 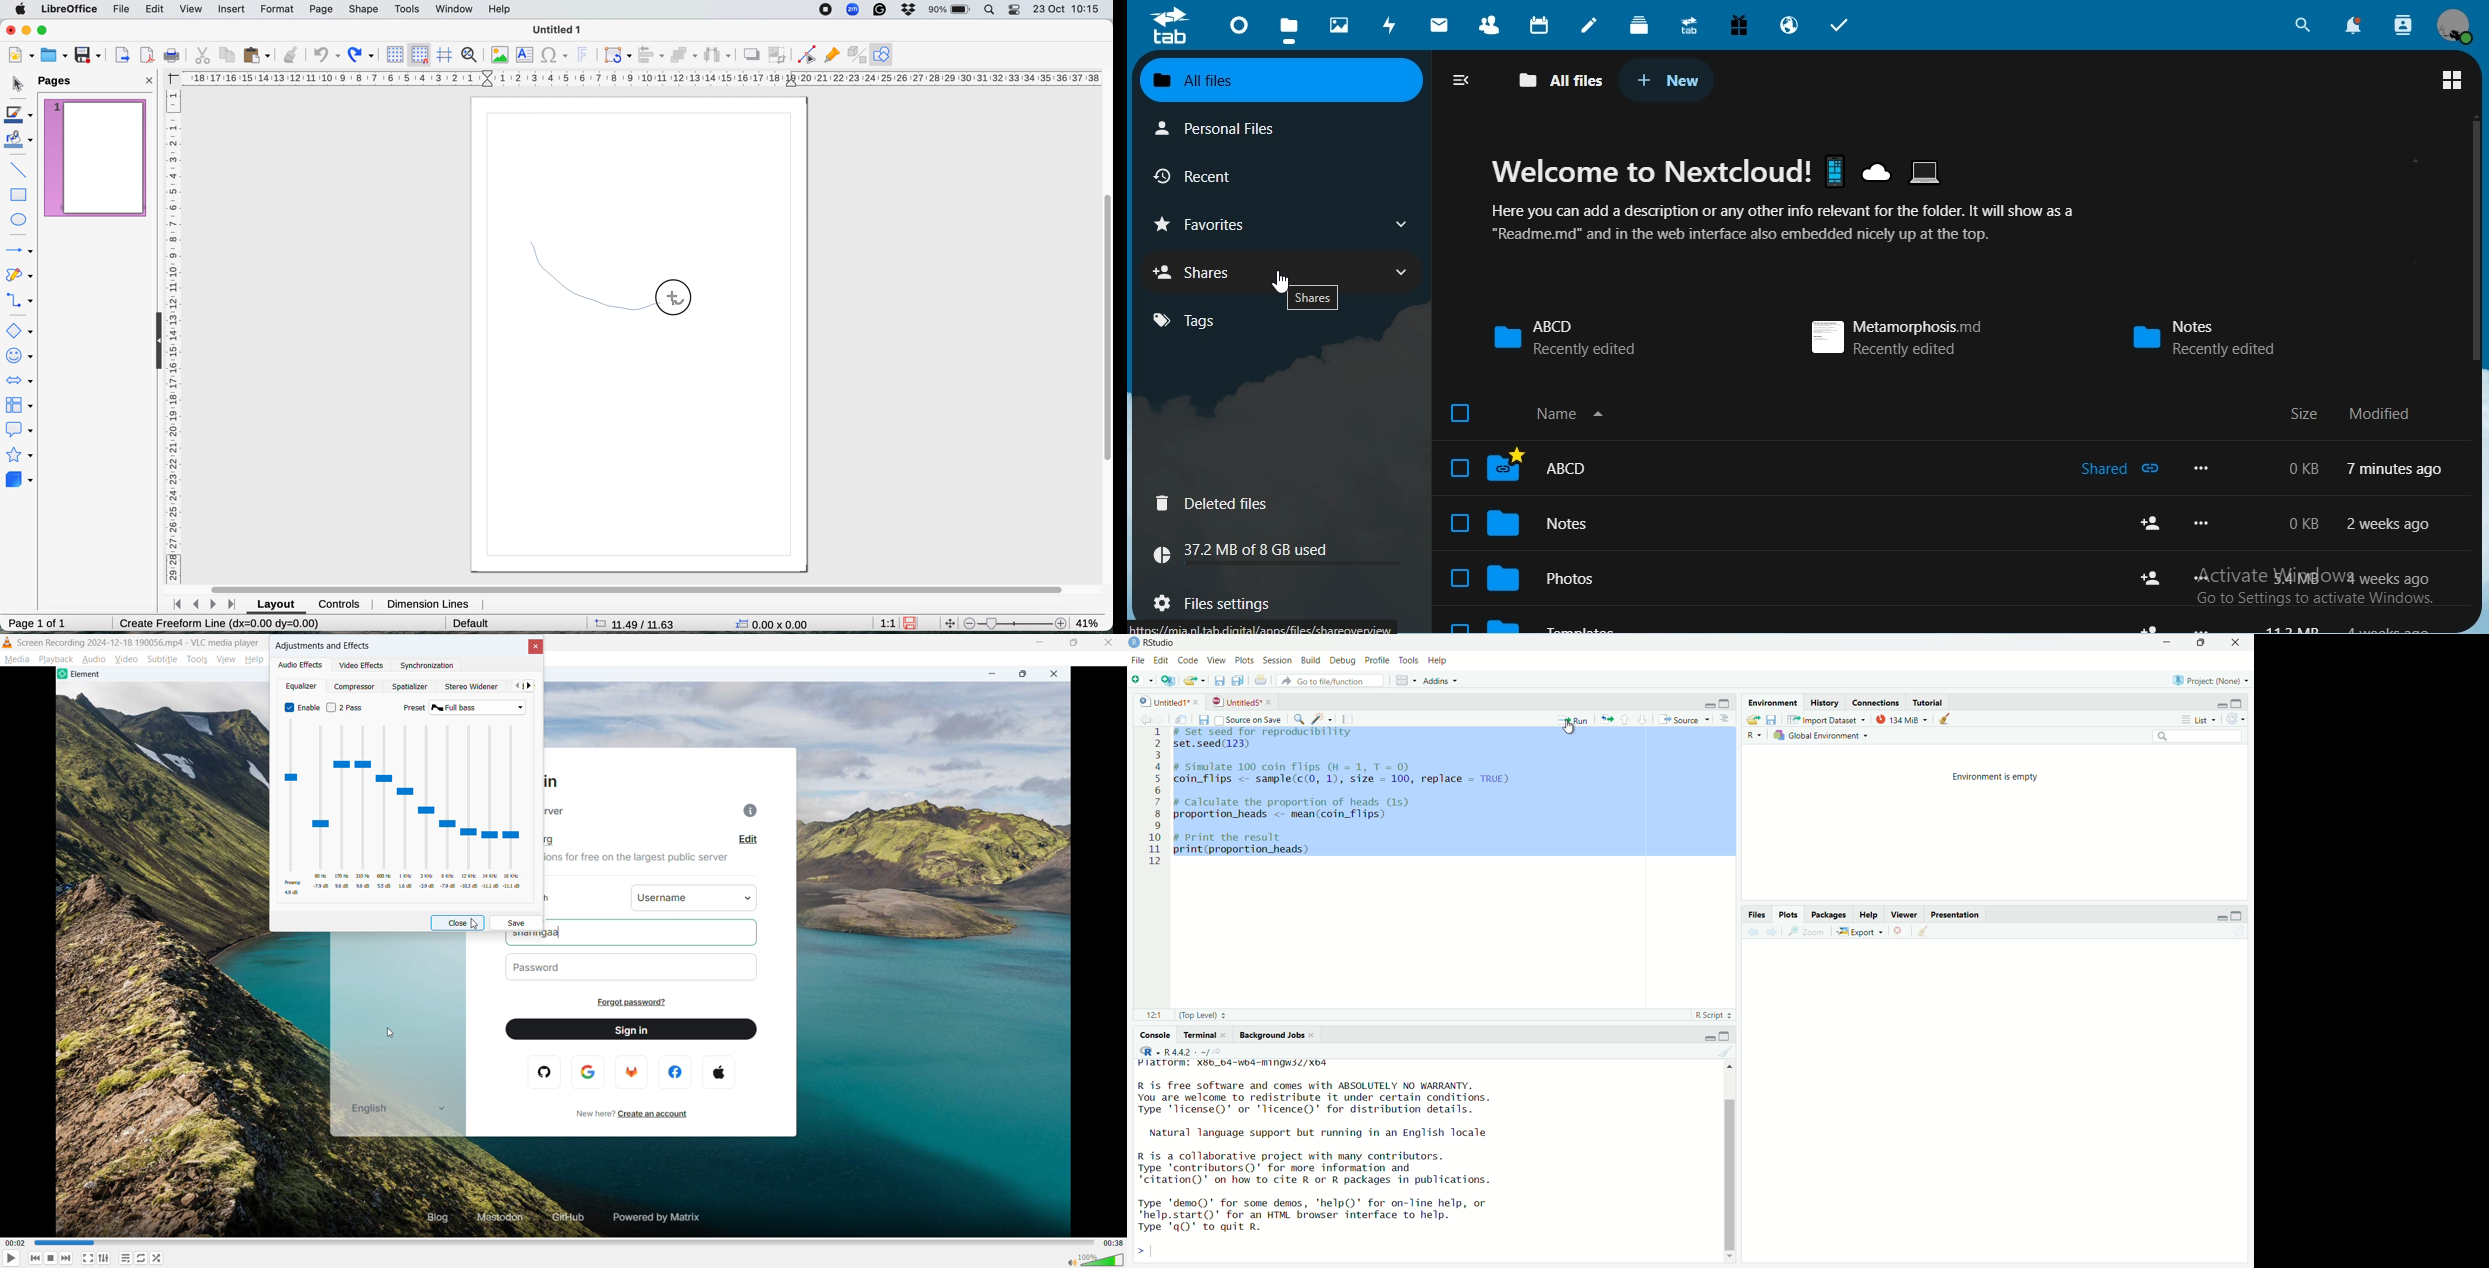 I want to click on logo, so click(x=1134, y=643).